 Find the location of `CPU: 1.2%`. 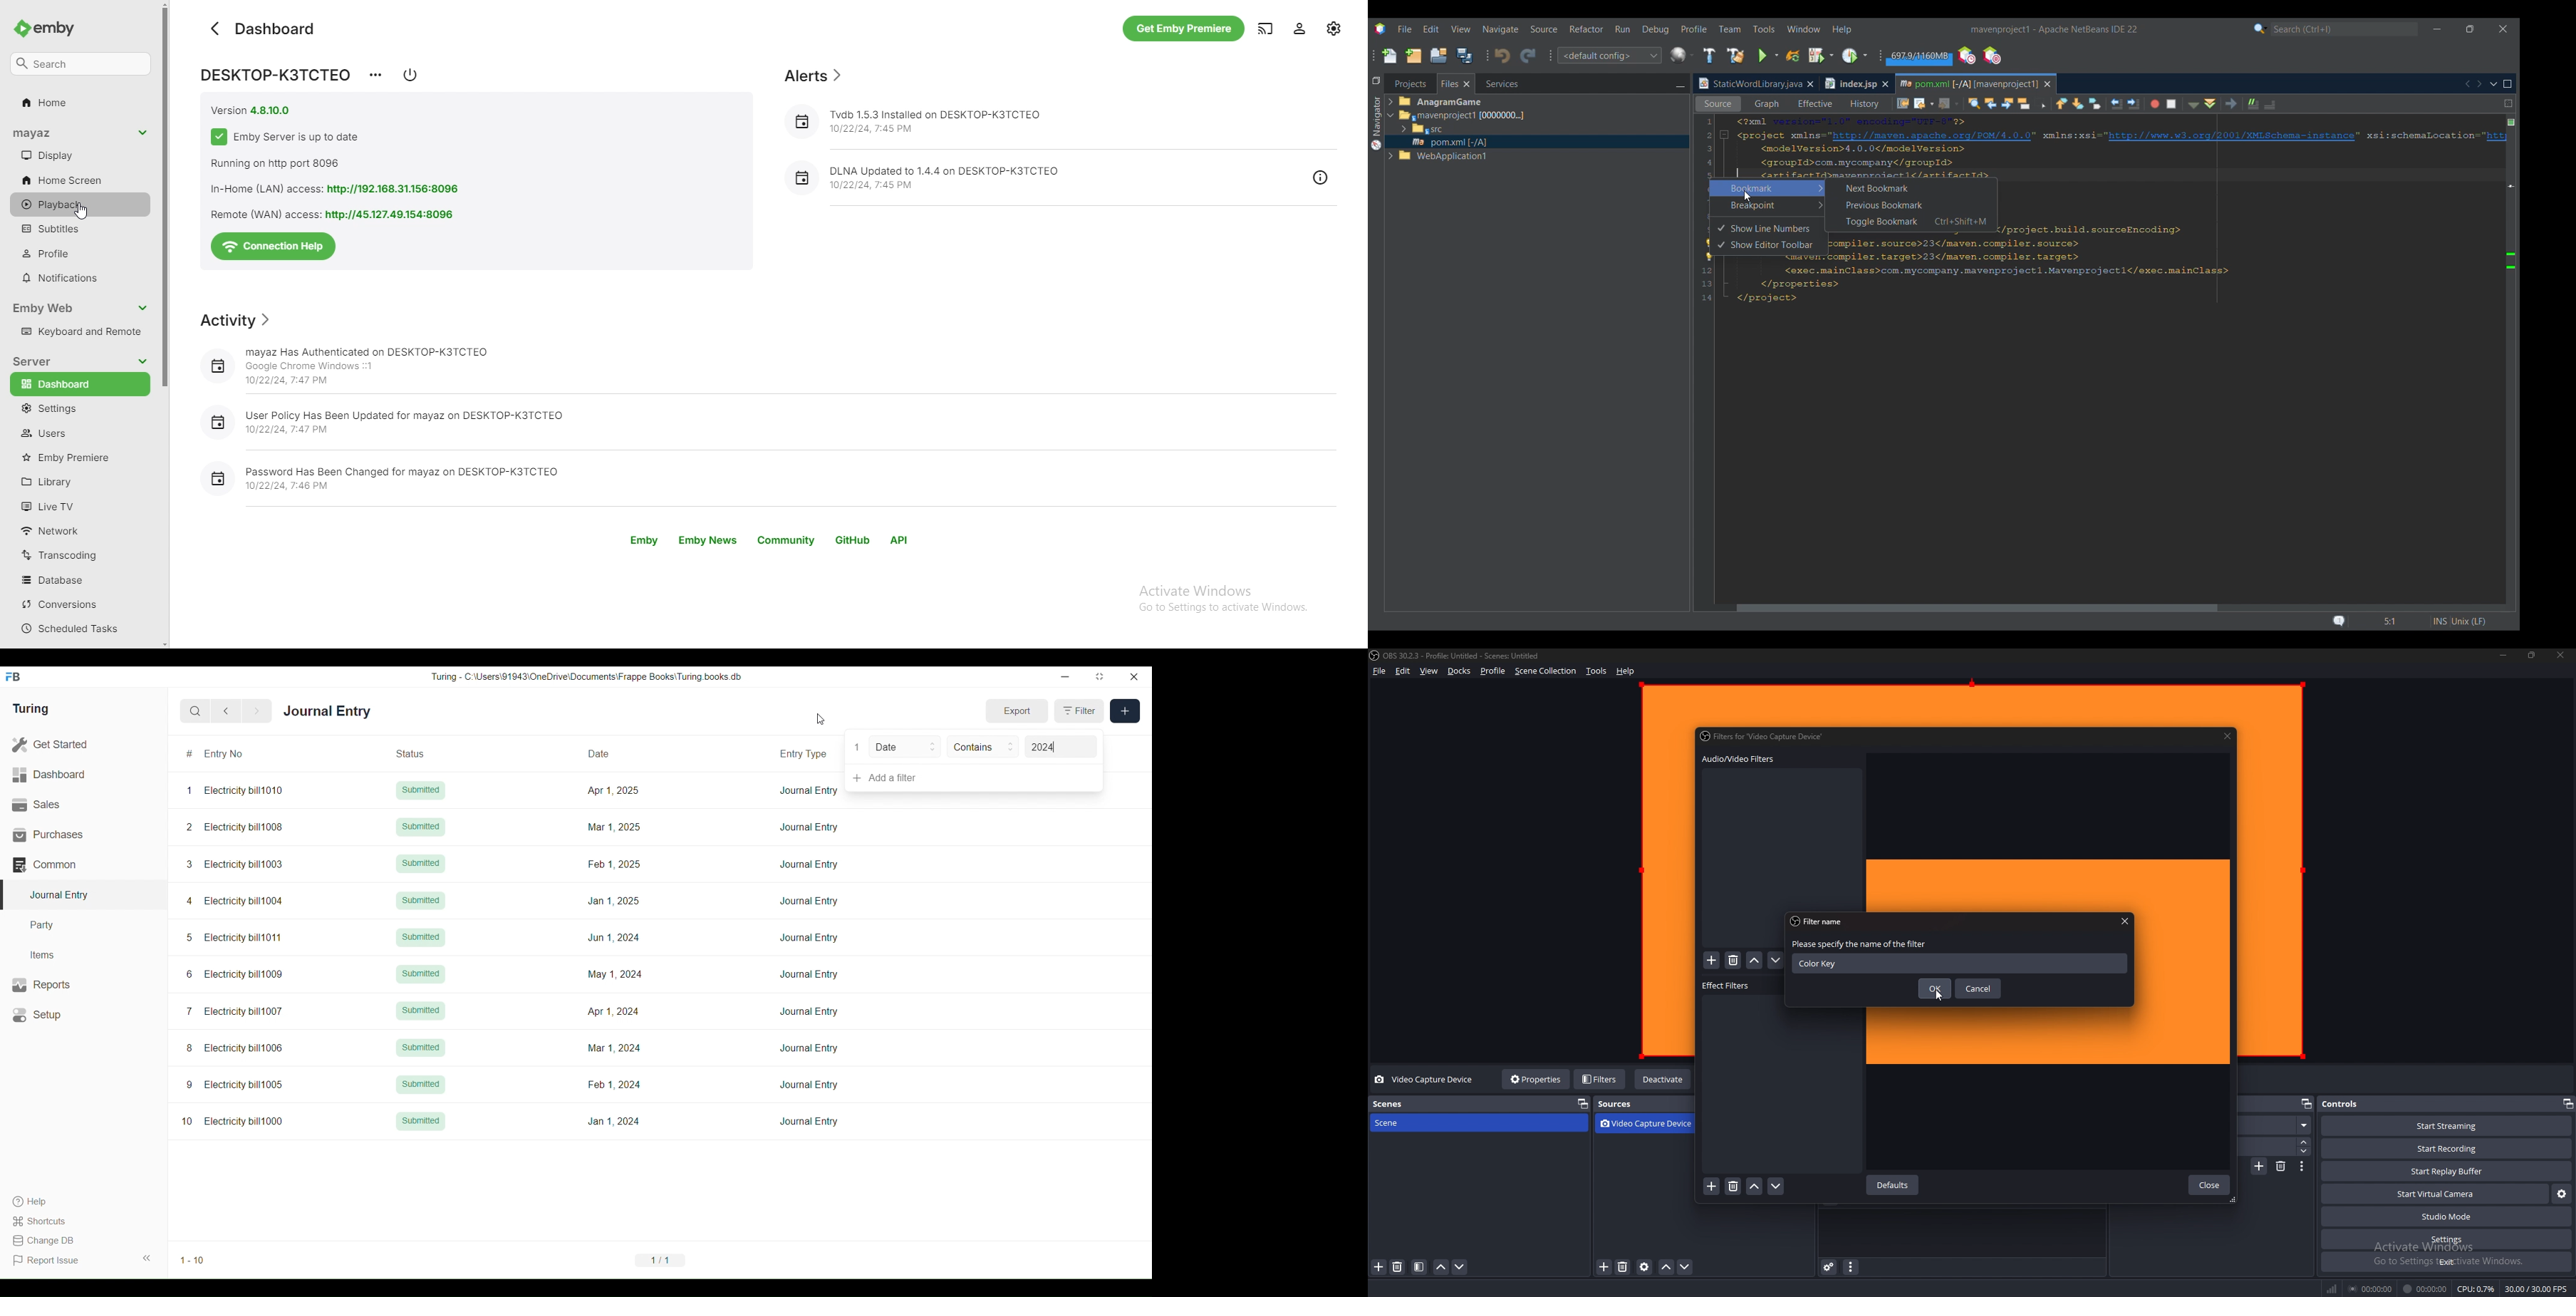

CPU: 1.2% is located at coordinates (2477, 1289).